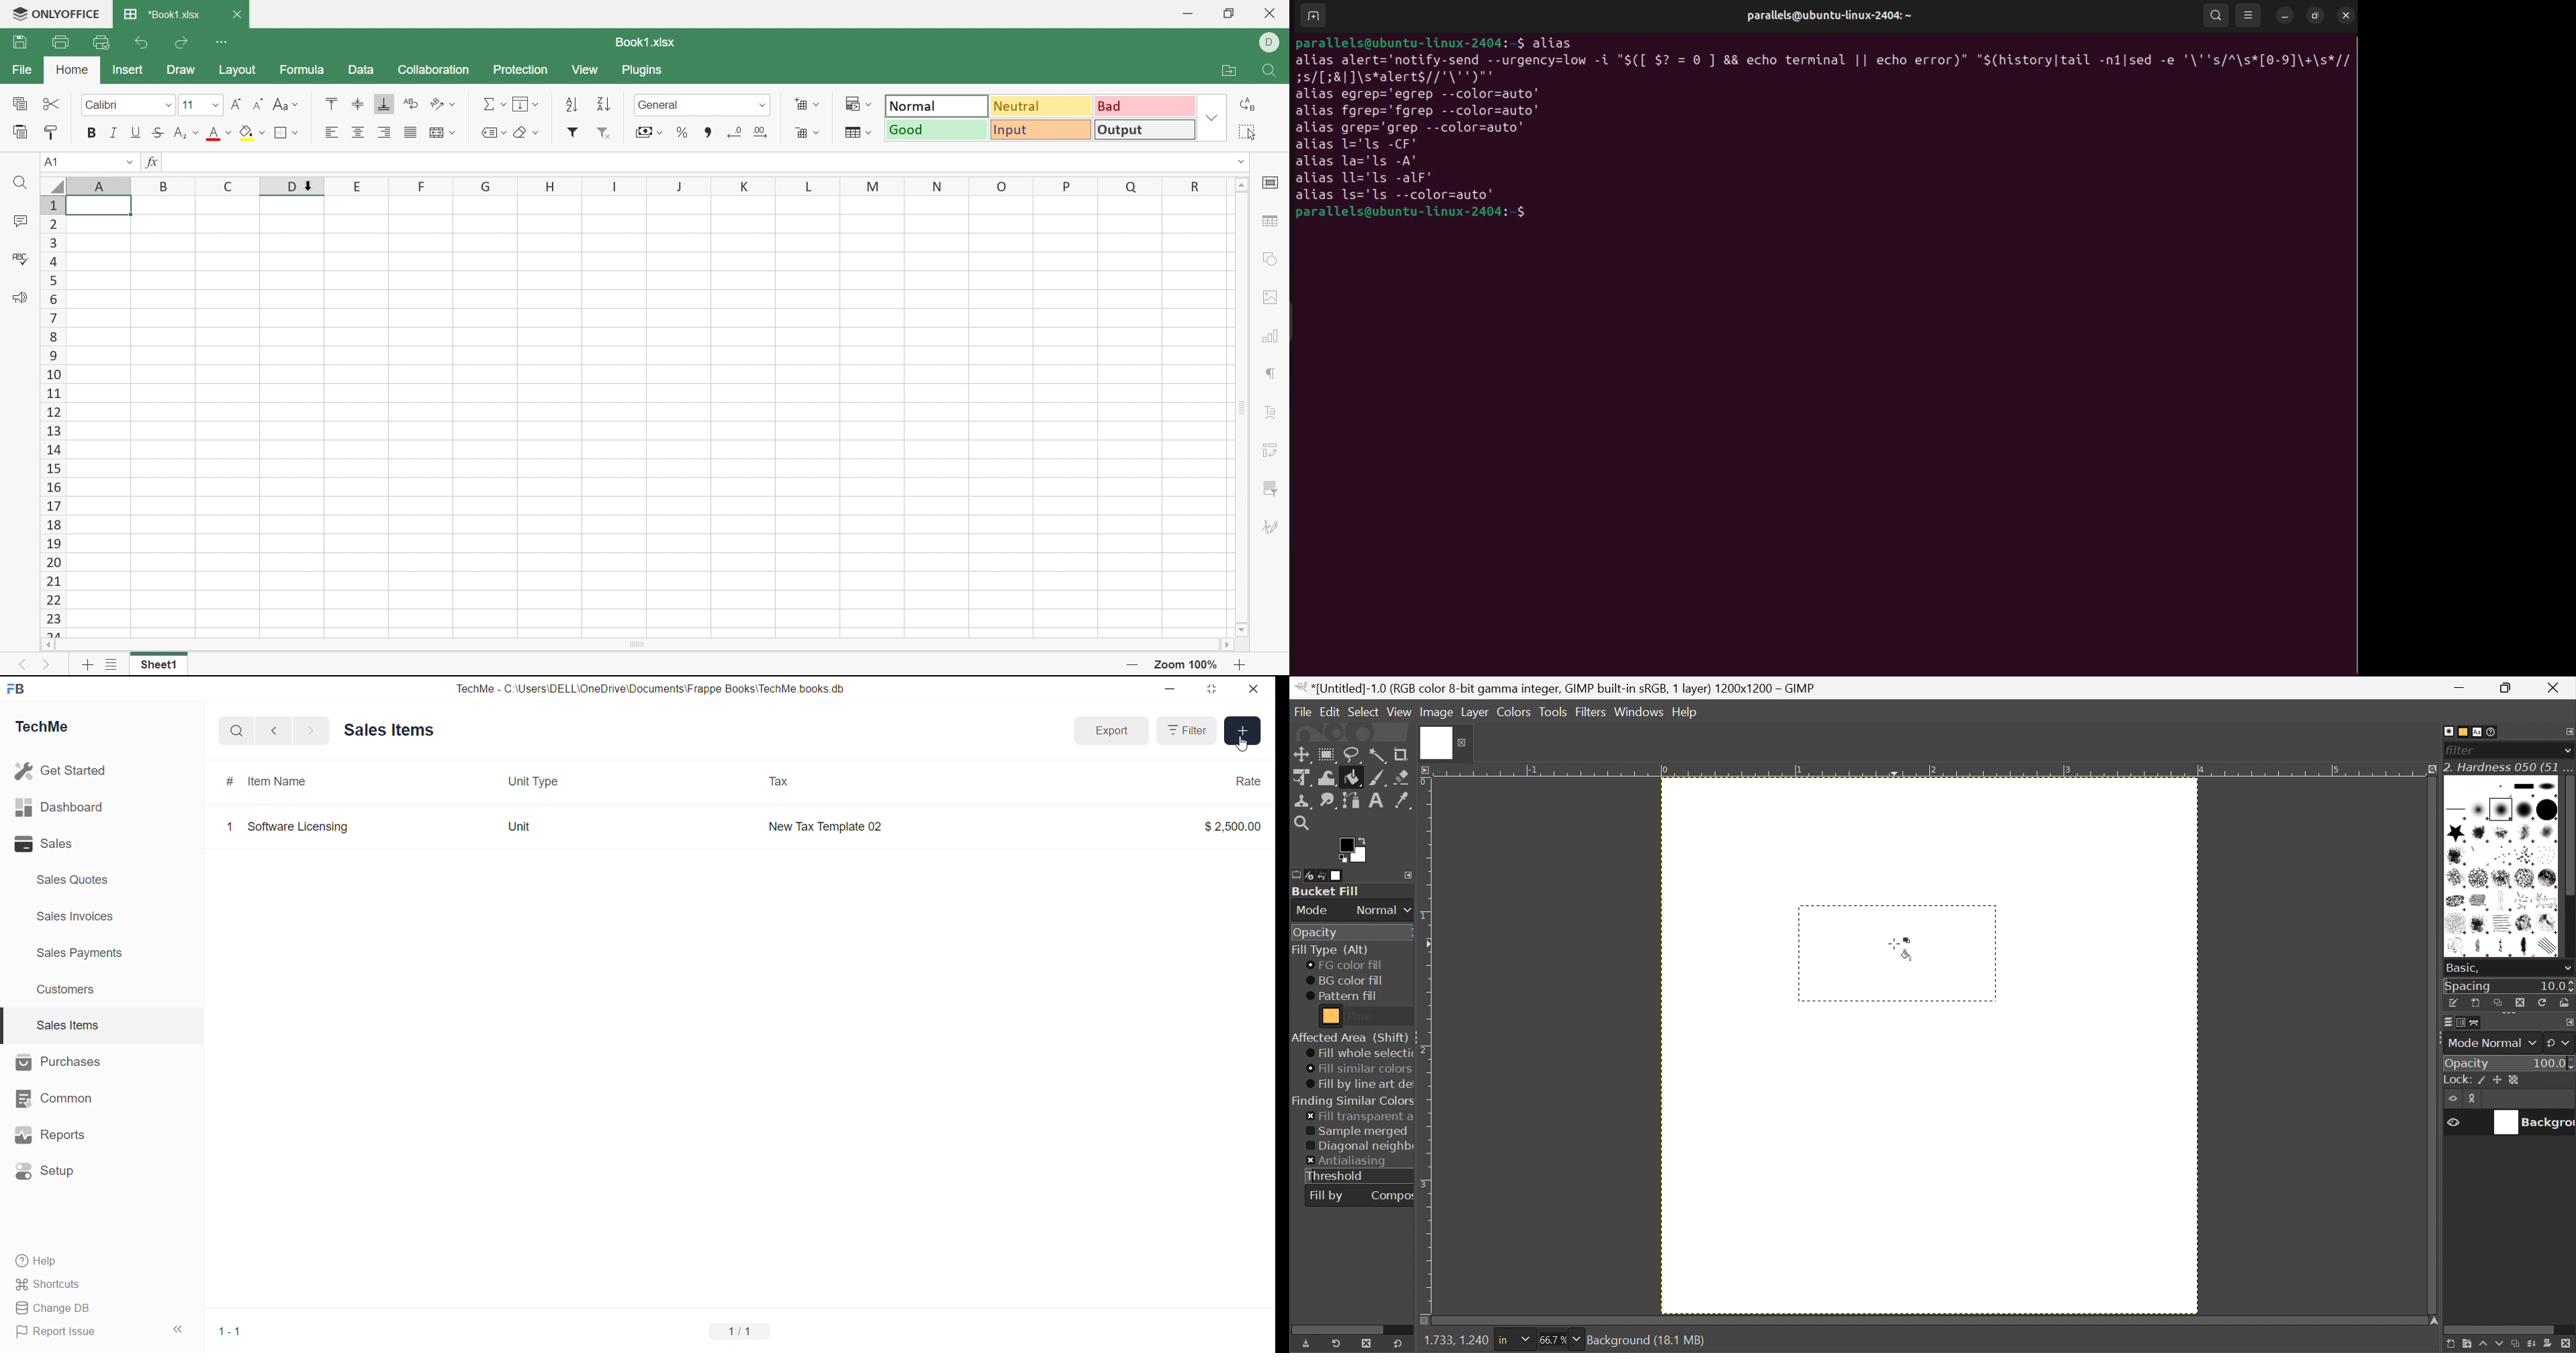 This screenshot has width=2576, height=1372. What do you see at coordinates (1042, 107) in the screenshot?
I see `Neutral` at bounding box center [1042, 107].